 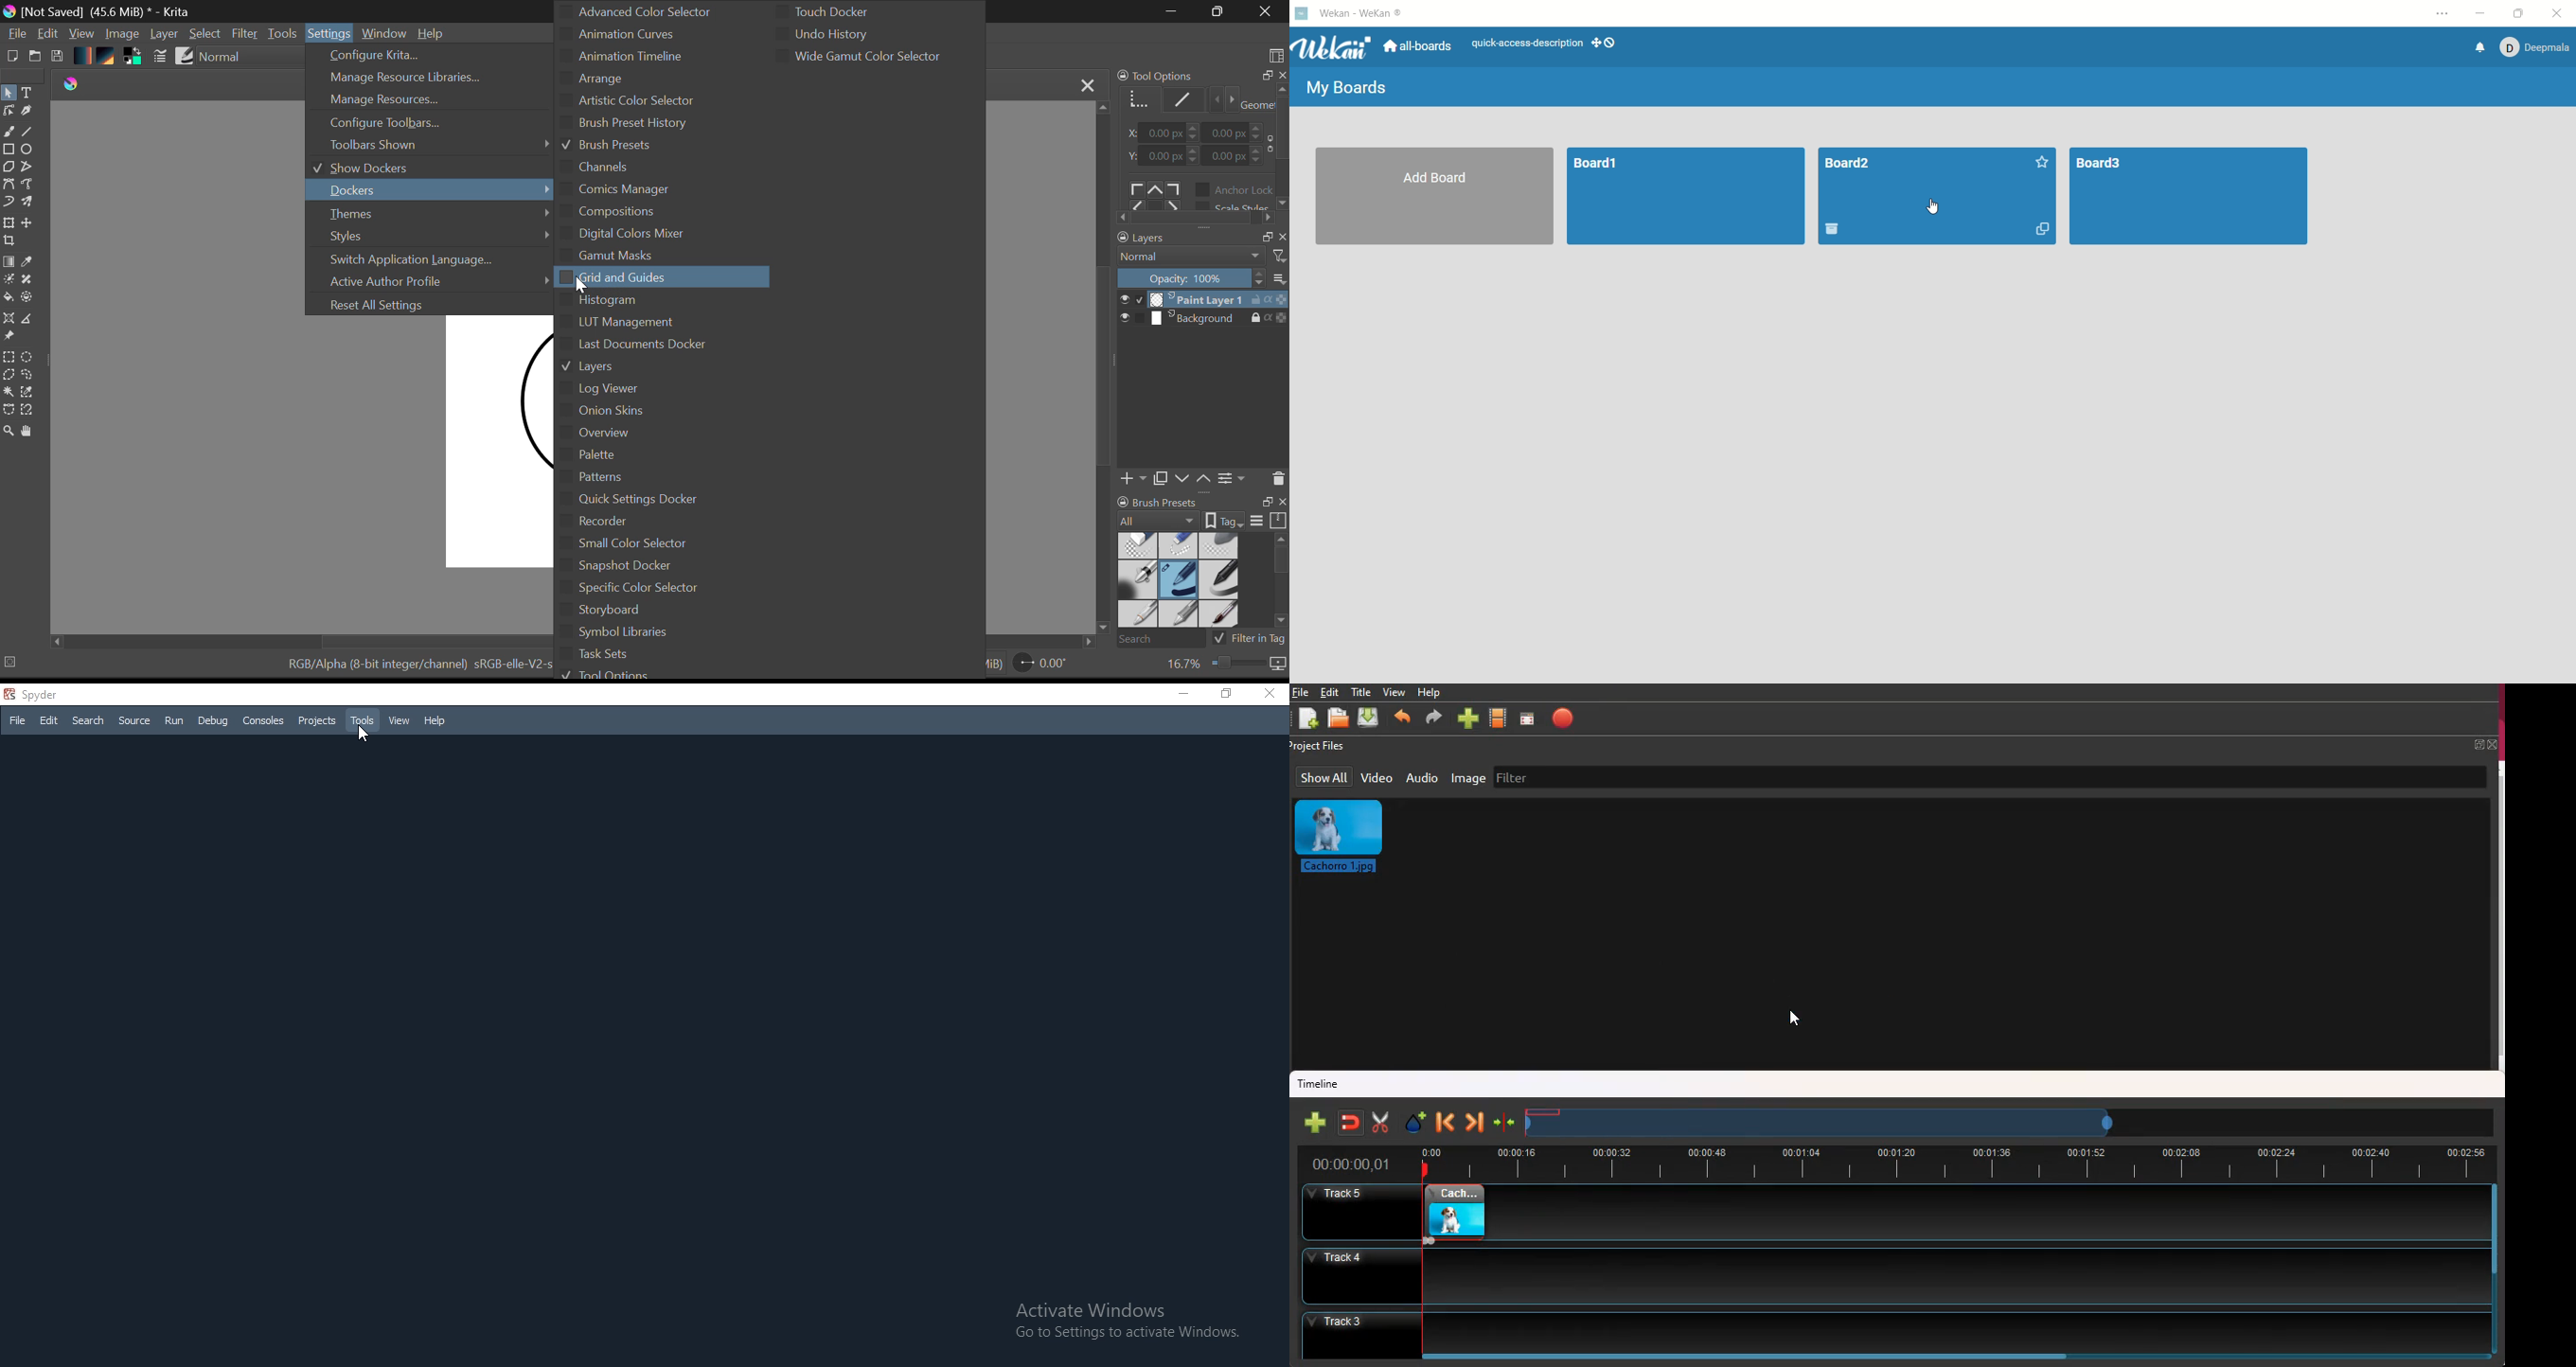 I want to click on options, so click(x=2444, y=13).